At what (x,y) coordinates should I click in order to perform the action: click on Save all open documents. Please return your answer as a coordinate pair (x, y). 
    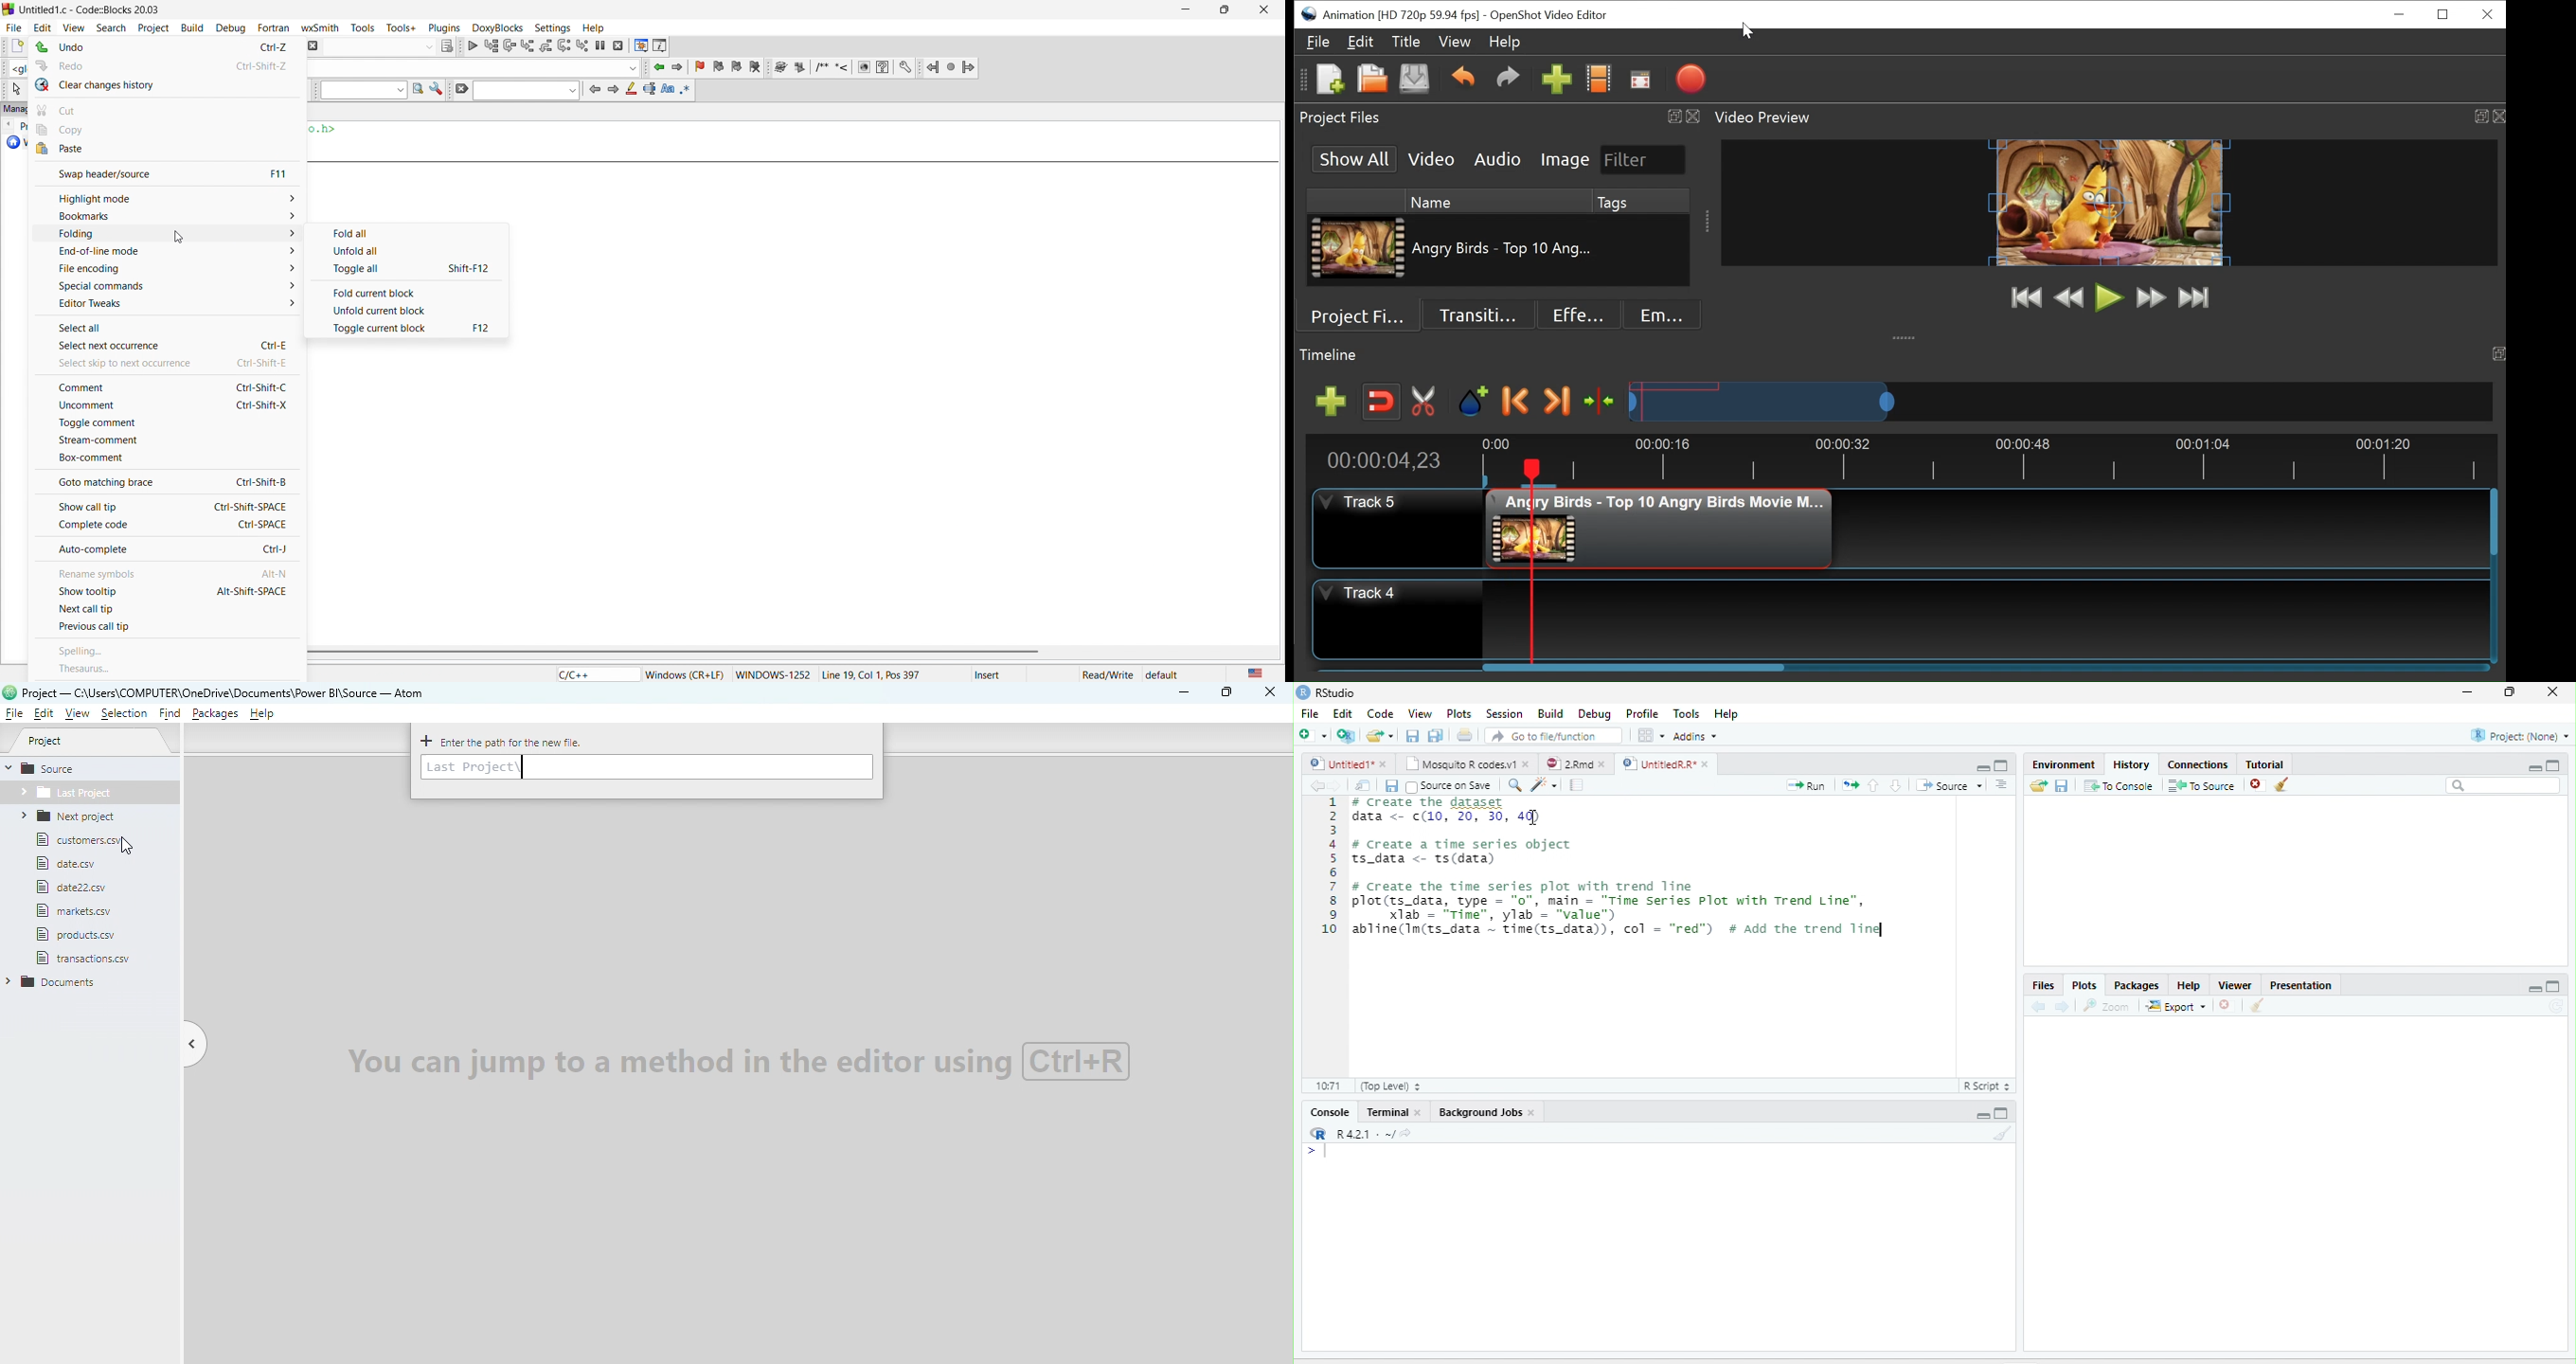
    Looking at the image, I should click on (1436, 735).